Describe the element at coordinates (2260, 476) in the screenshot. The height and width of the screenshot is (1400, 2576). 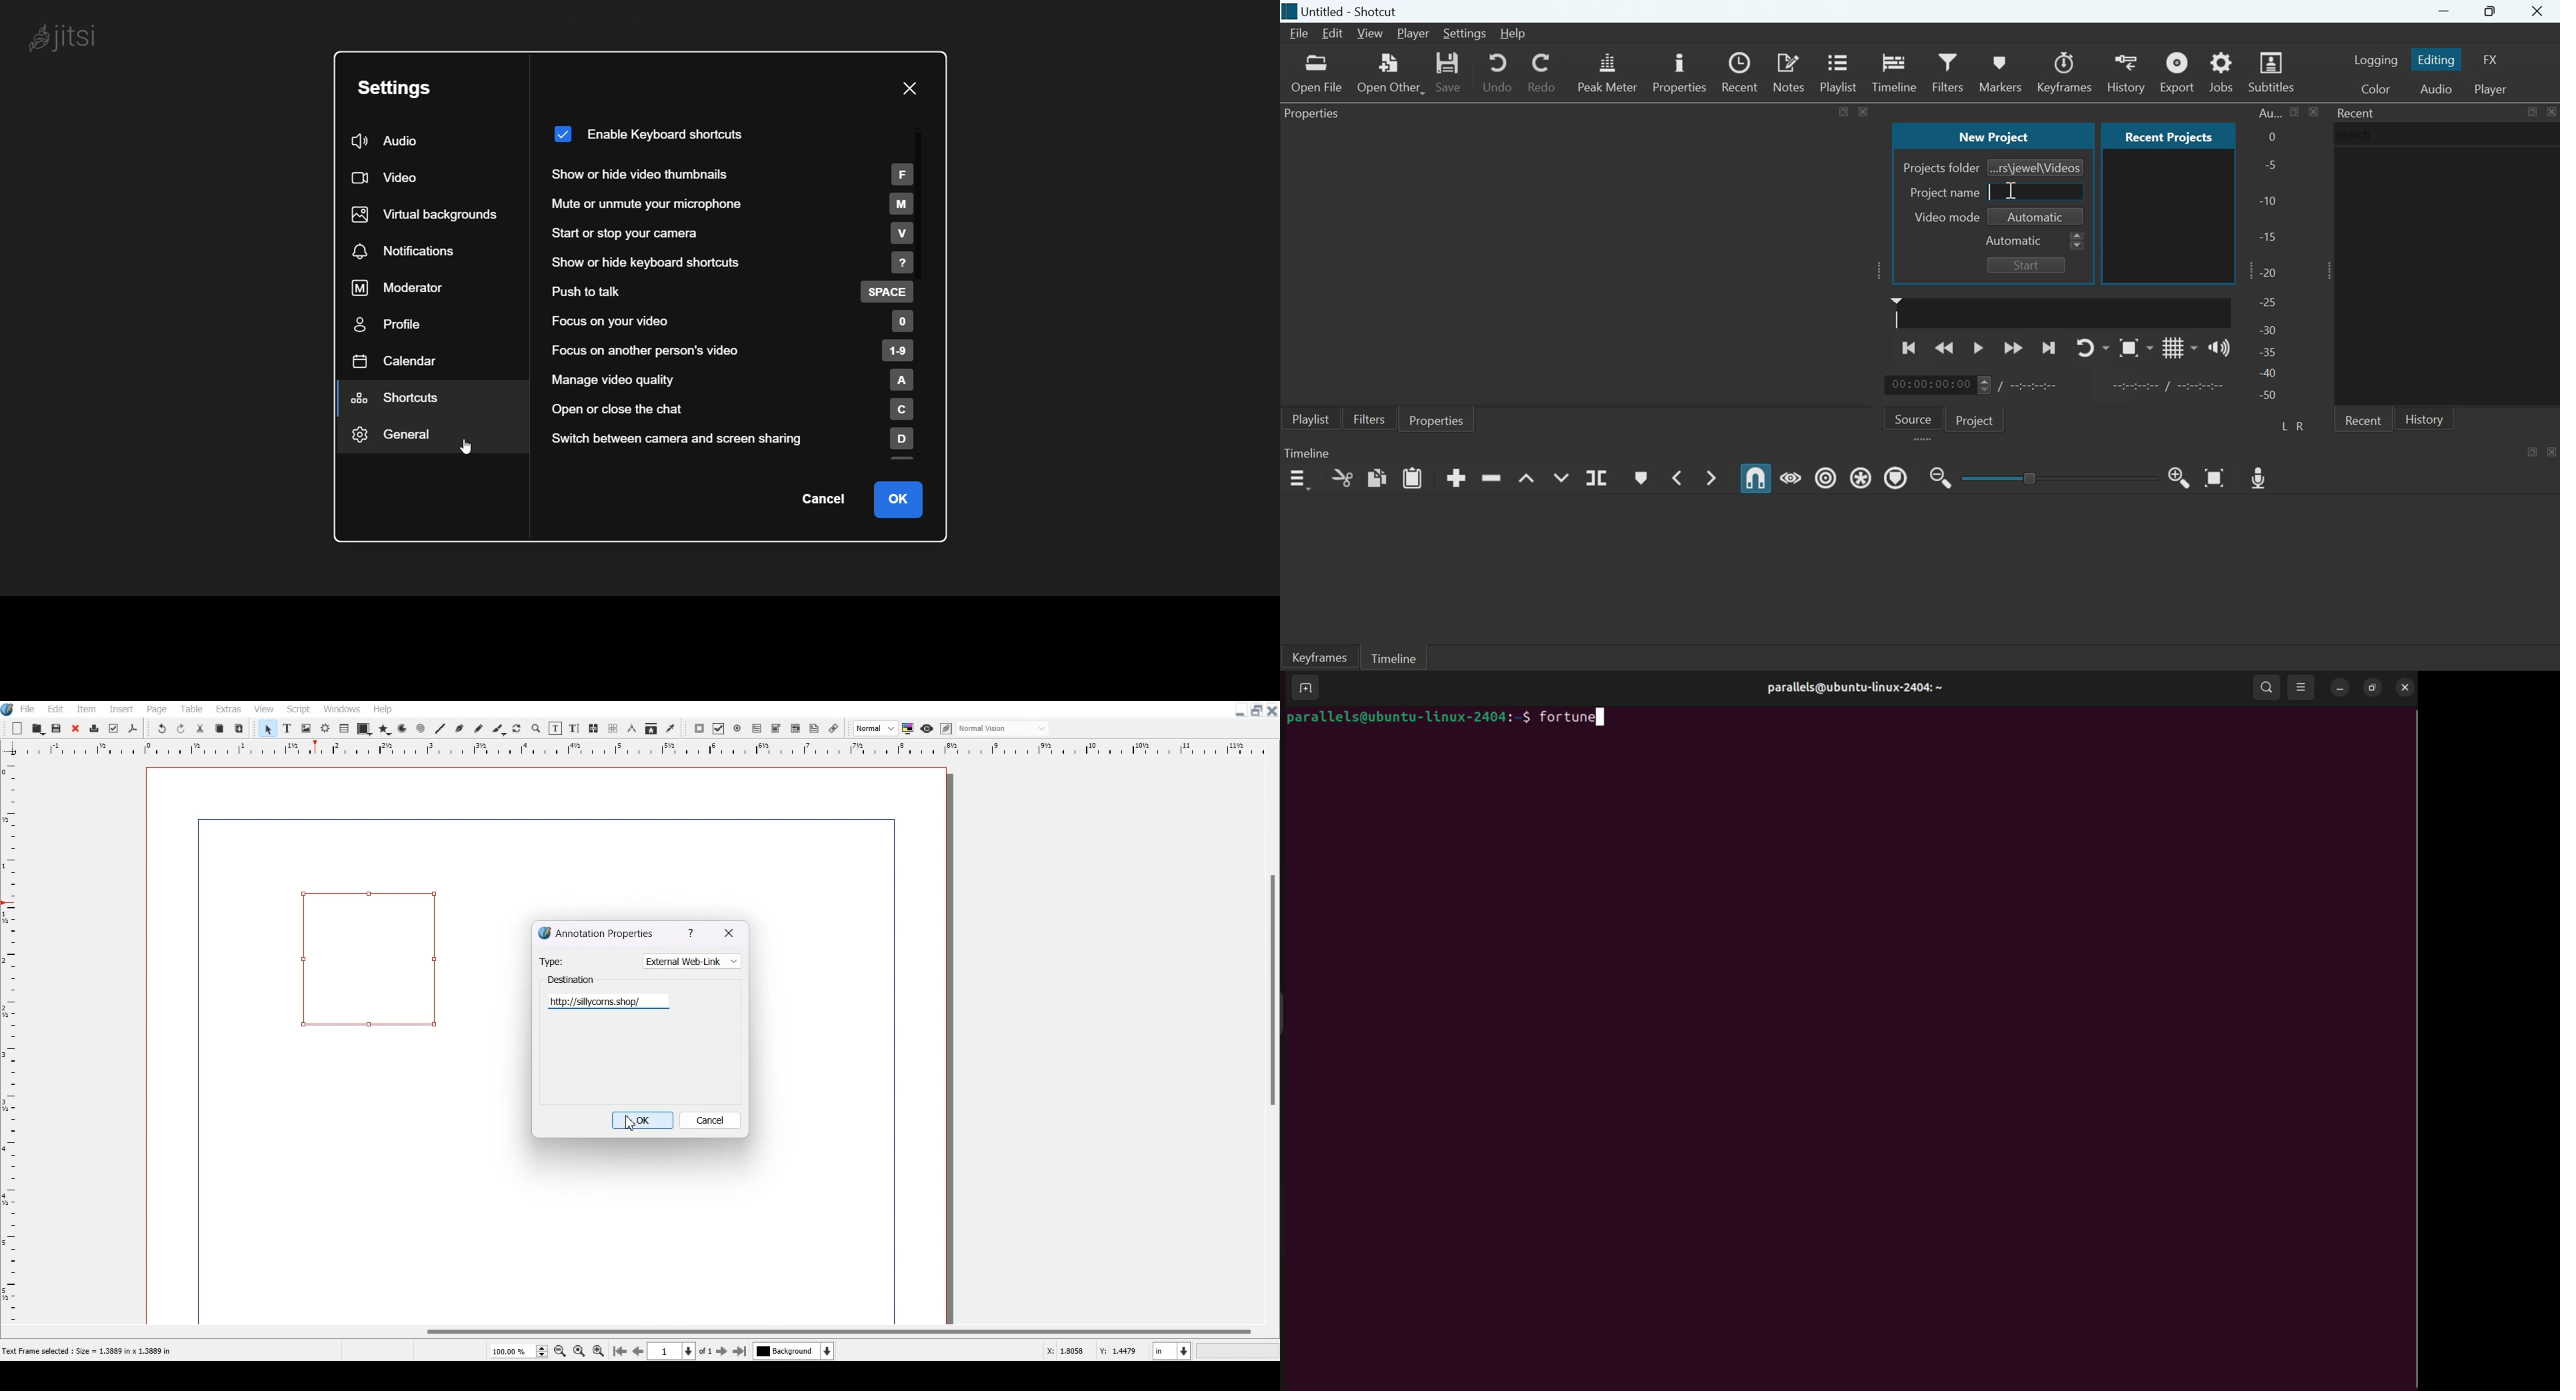
I see `Record Audio` at that location.